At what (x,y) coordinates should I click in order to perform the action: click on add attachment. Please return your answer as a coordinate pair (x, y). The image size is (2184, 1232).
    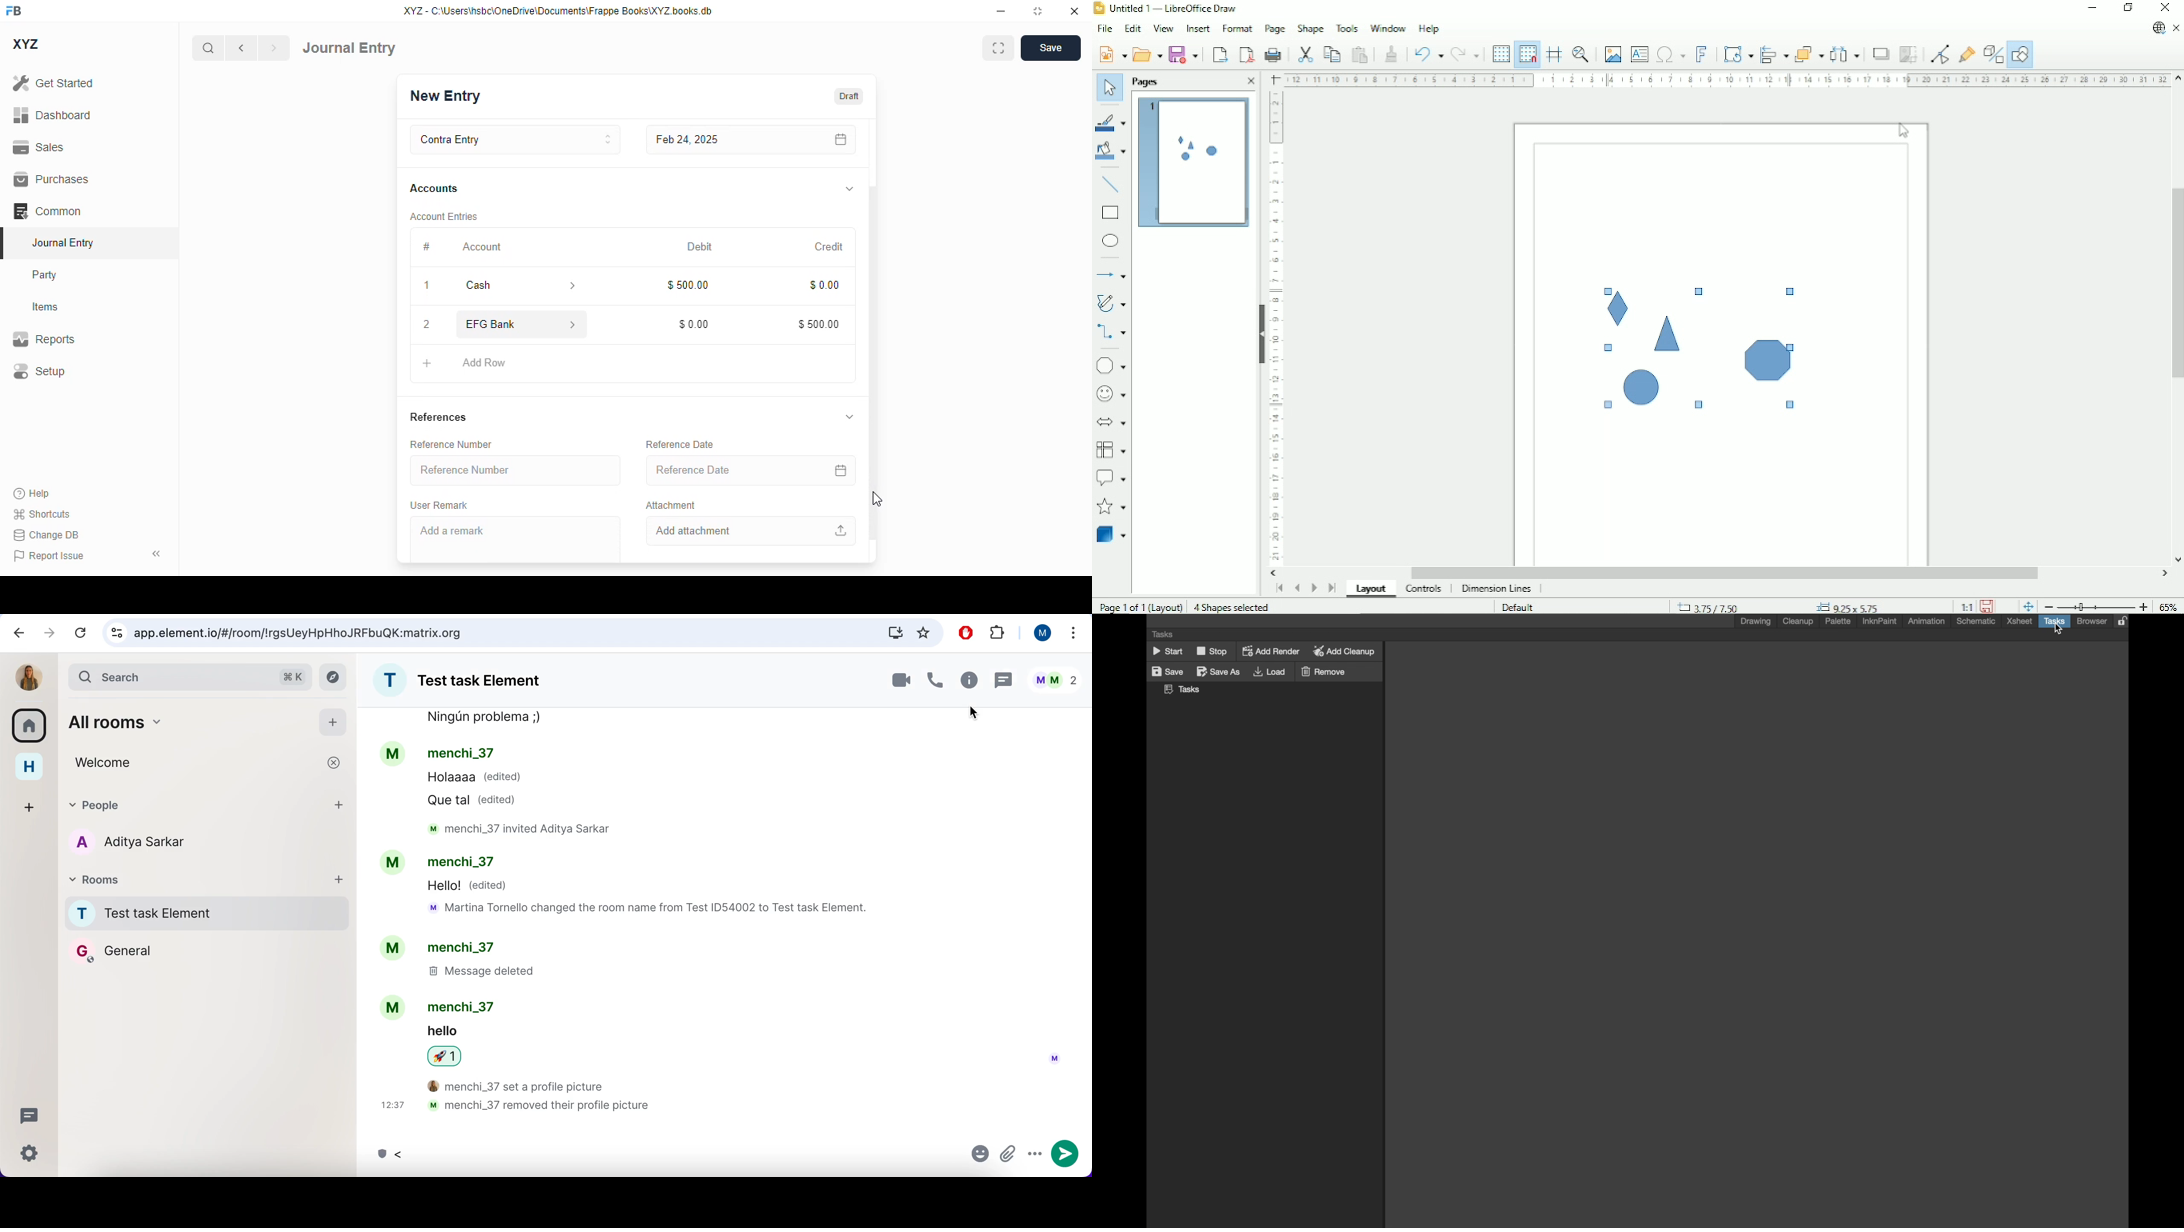
    Looking at the image, I should click on (749, 532).